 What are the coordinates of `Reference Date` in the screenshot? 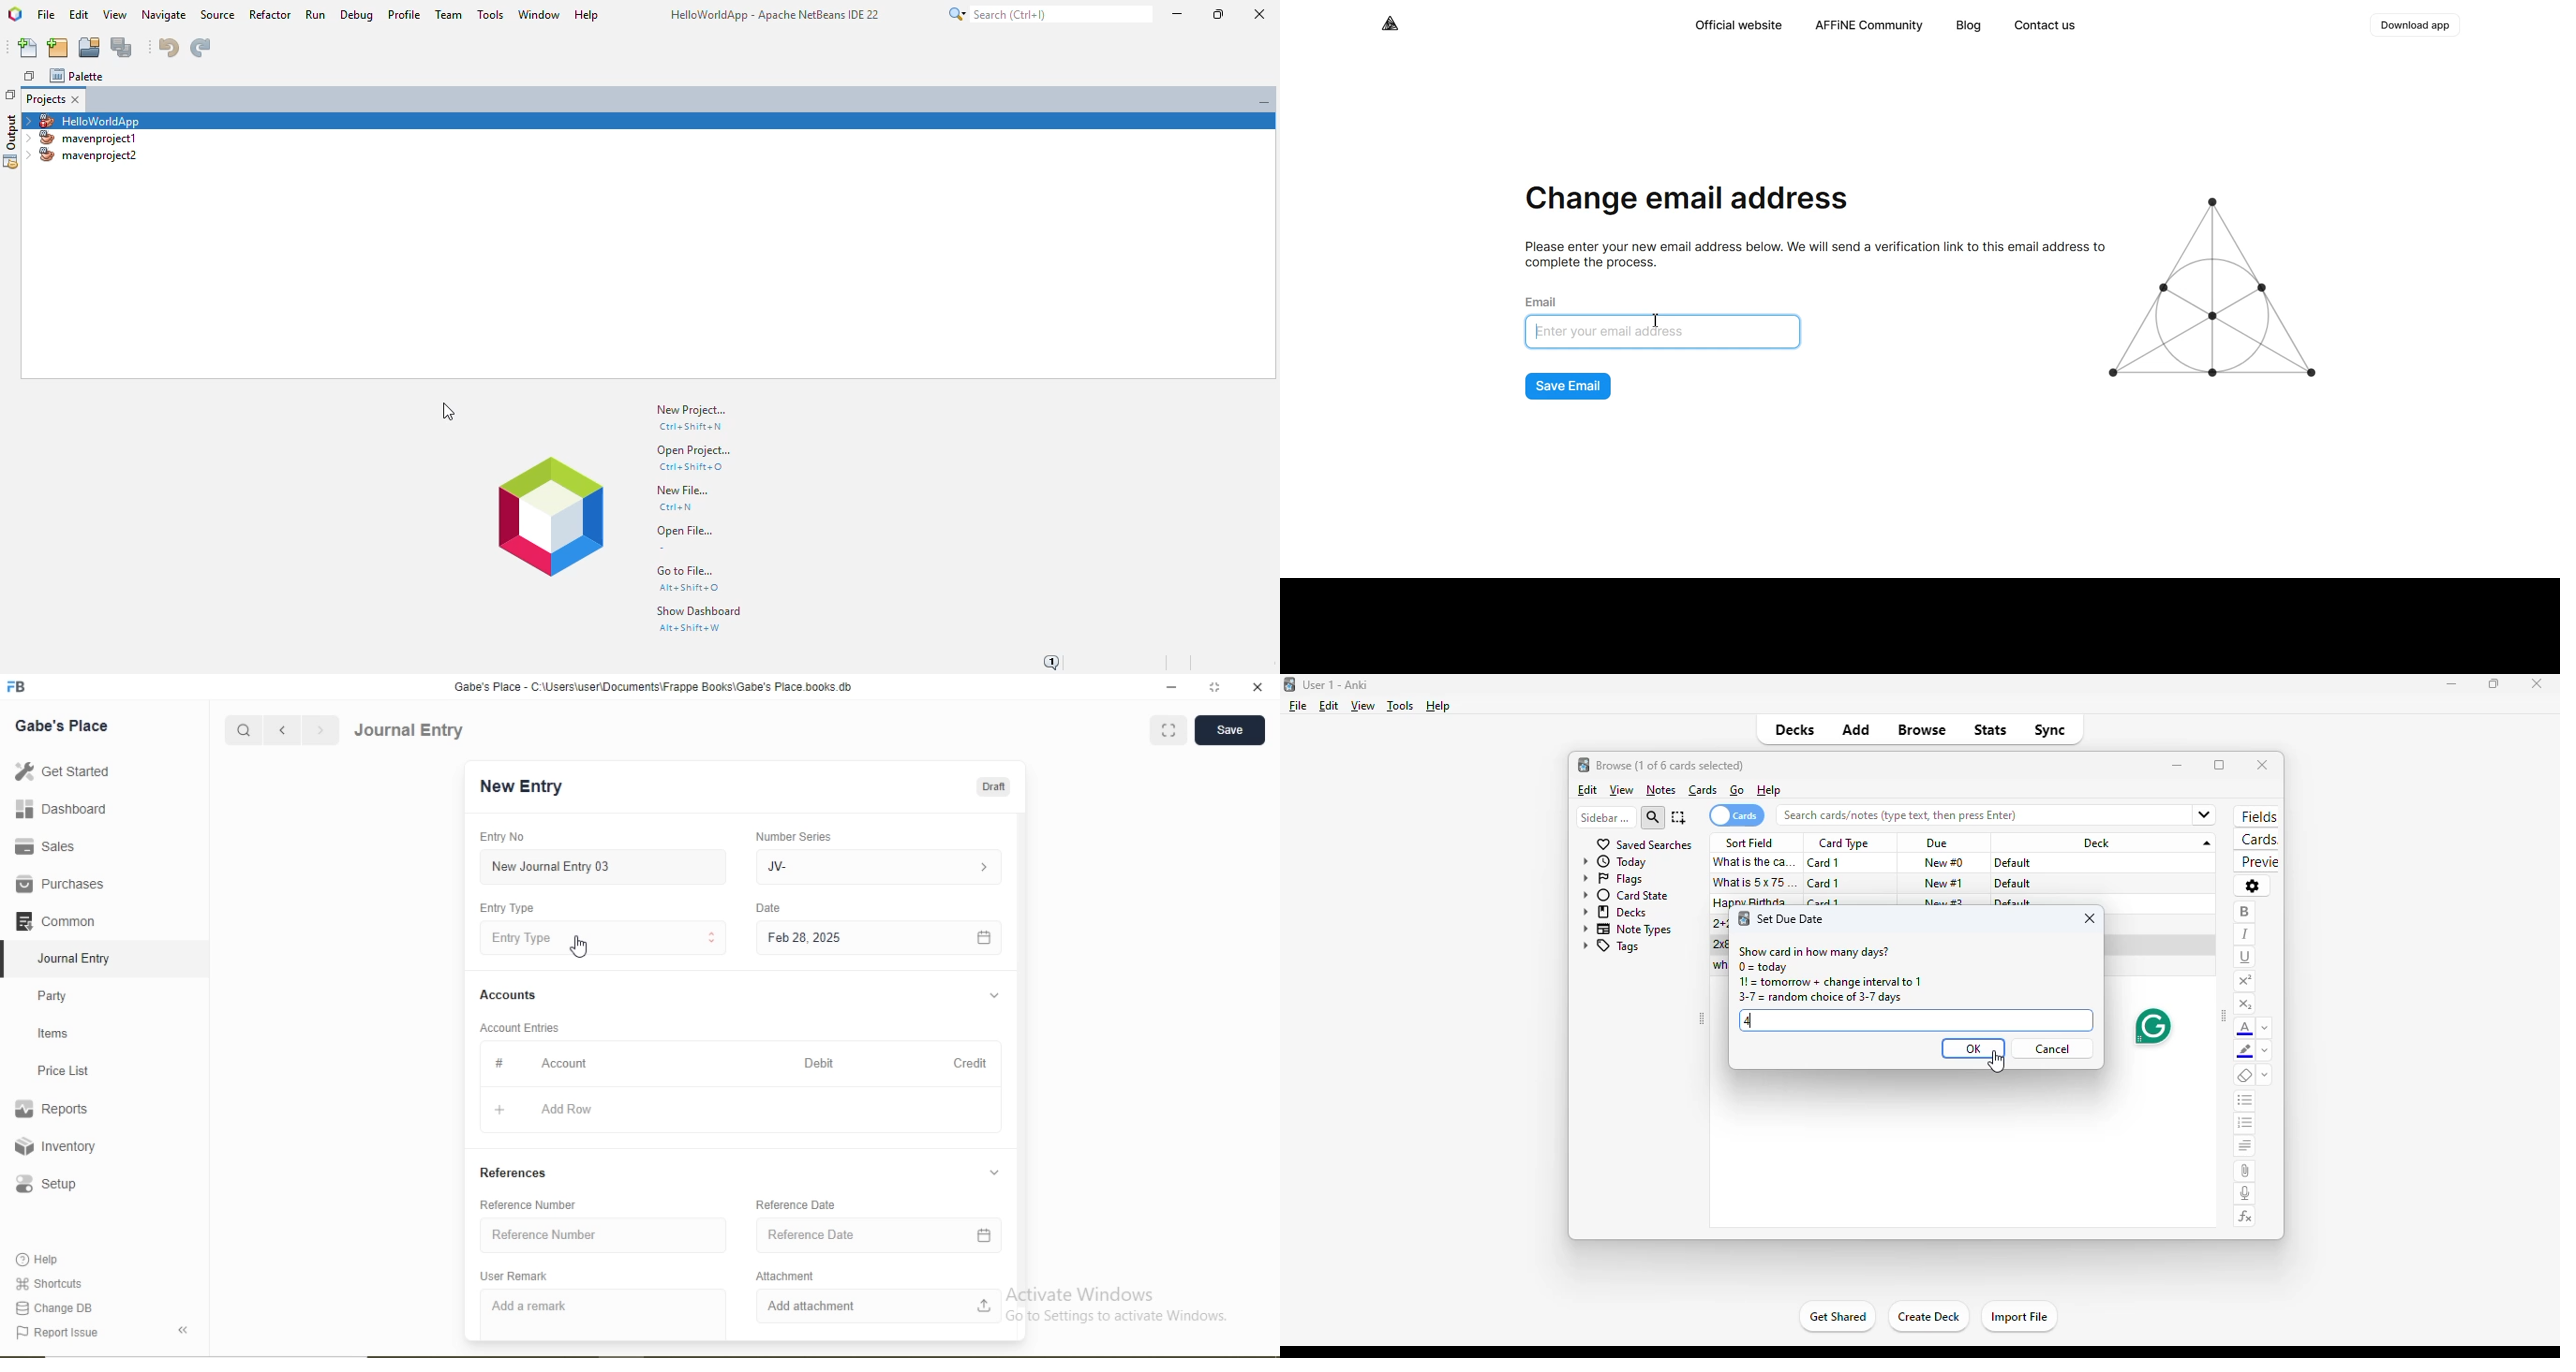 It's located at (811, 1234).